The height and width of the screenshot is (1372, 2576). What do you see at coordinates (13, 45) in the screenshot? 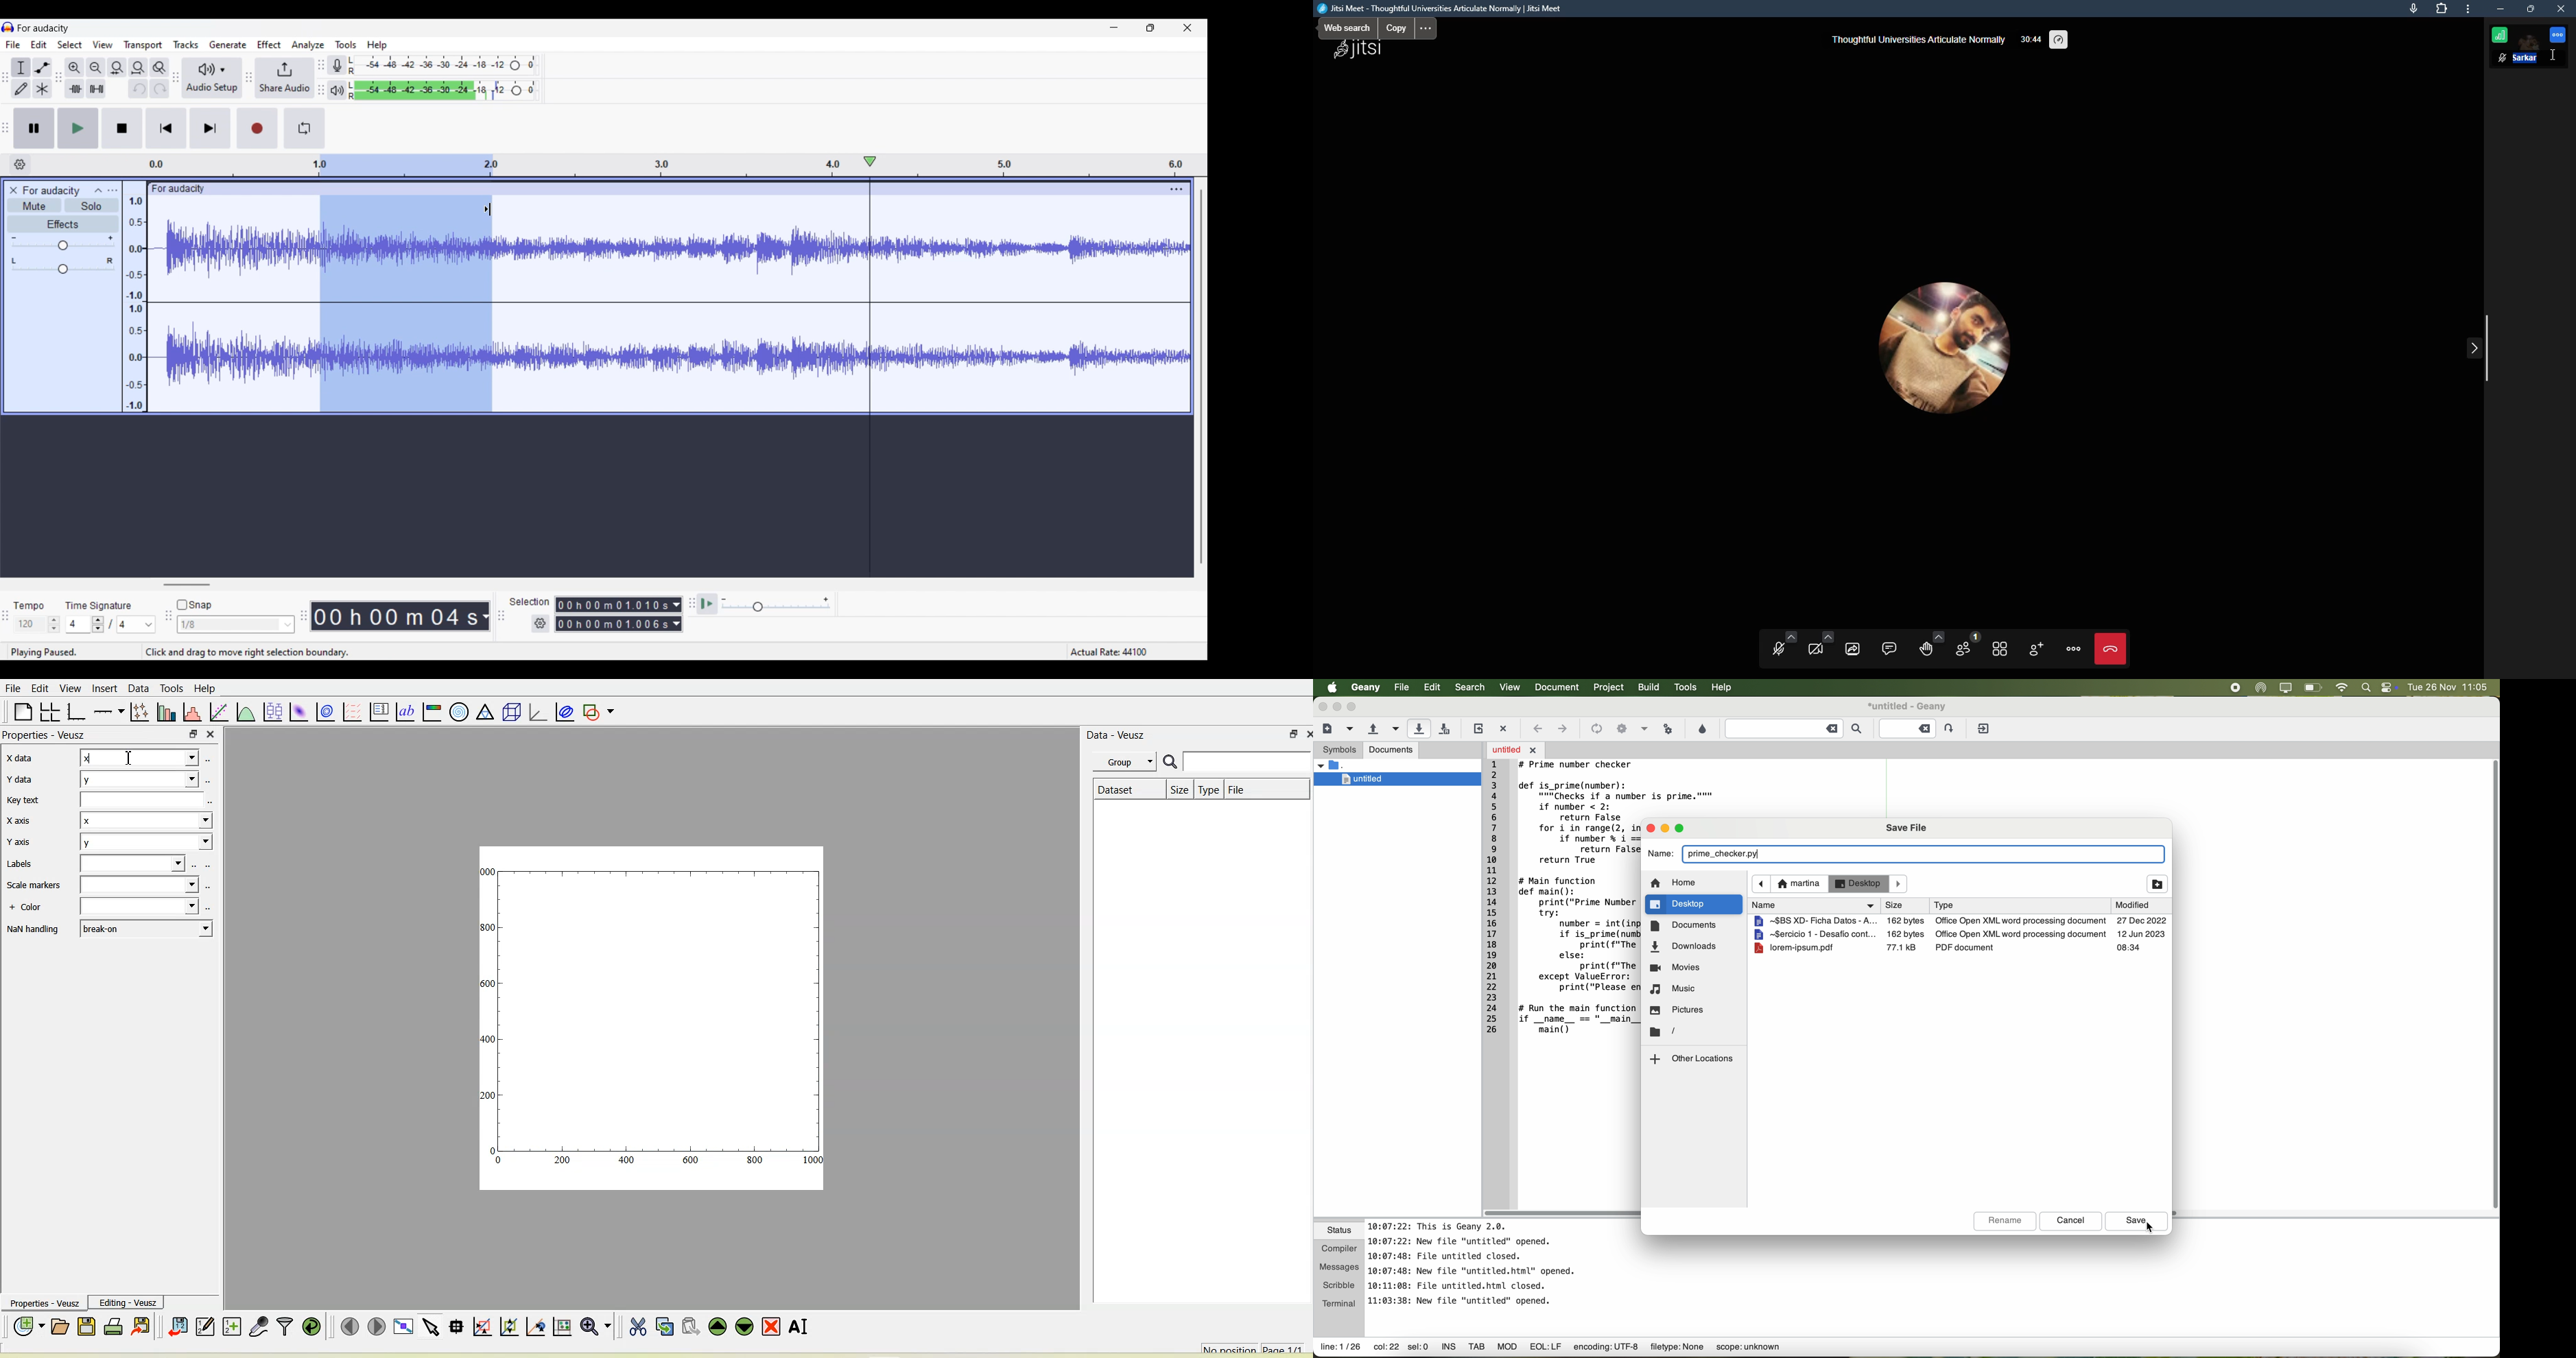
I see `File menu` at bounding box center [13, 45].